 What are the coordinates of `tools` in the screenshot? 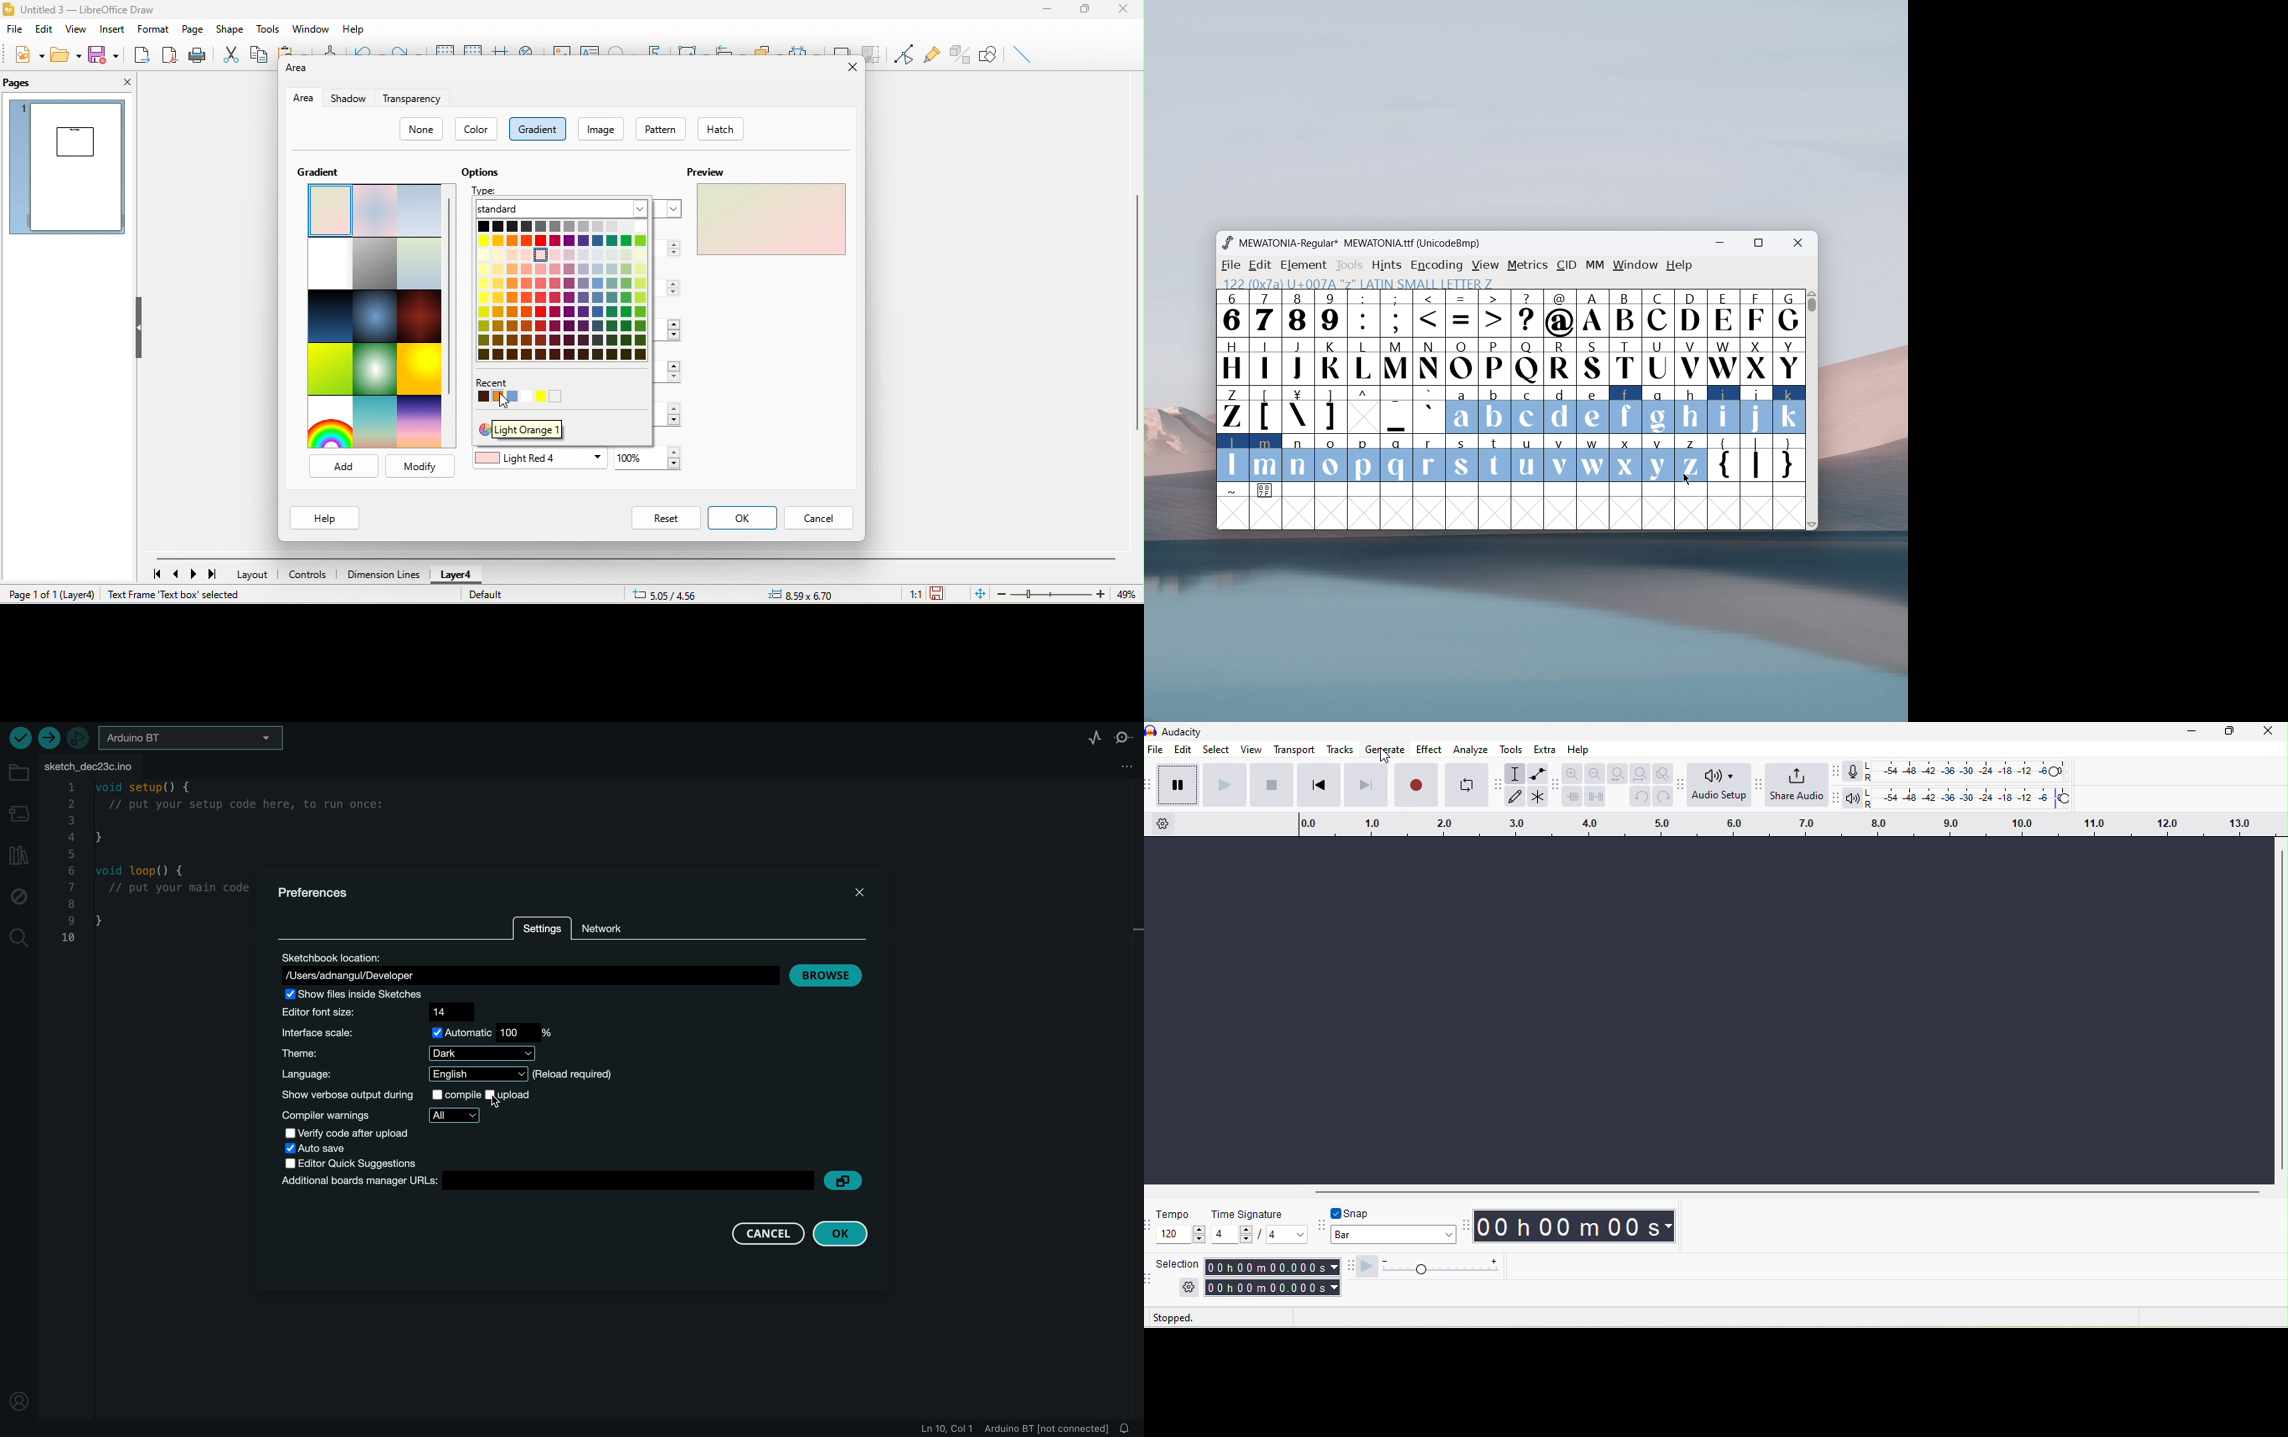 It's located at (1513, 749).